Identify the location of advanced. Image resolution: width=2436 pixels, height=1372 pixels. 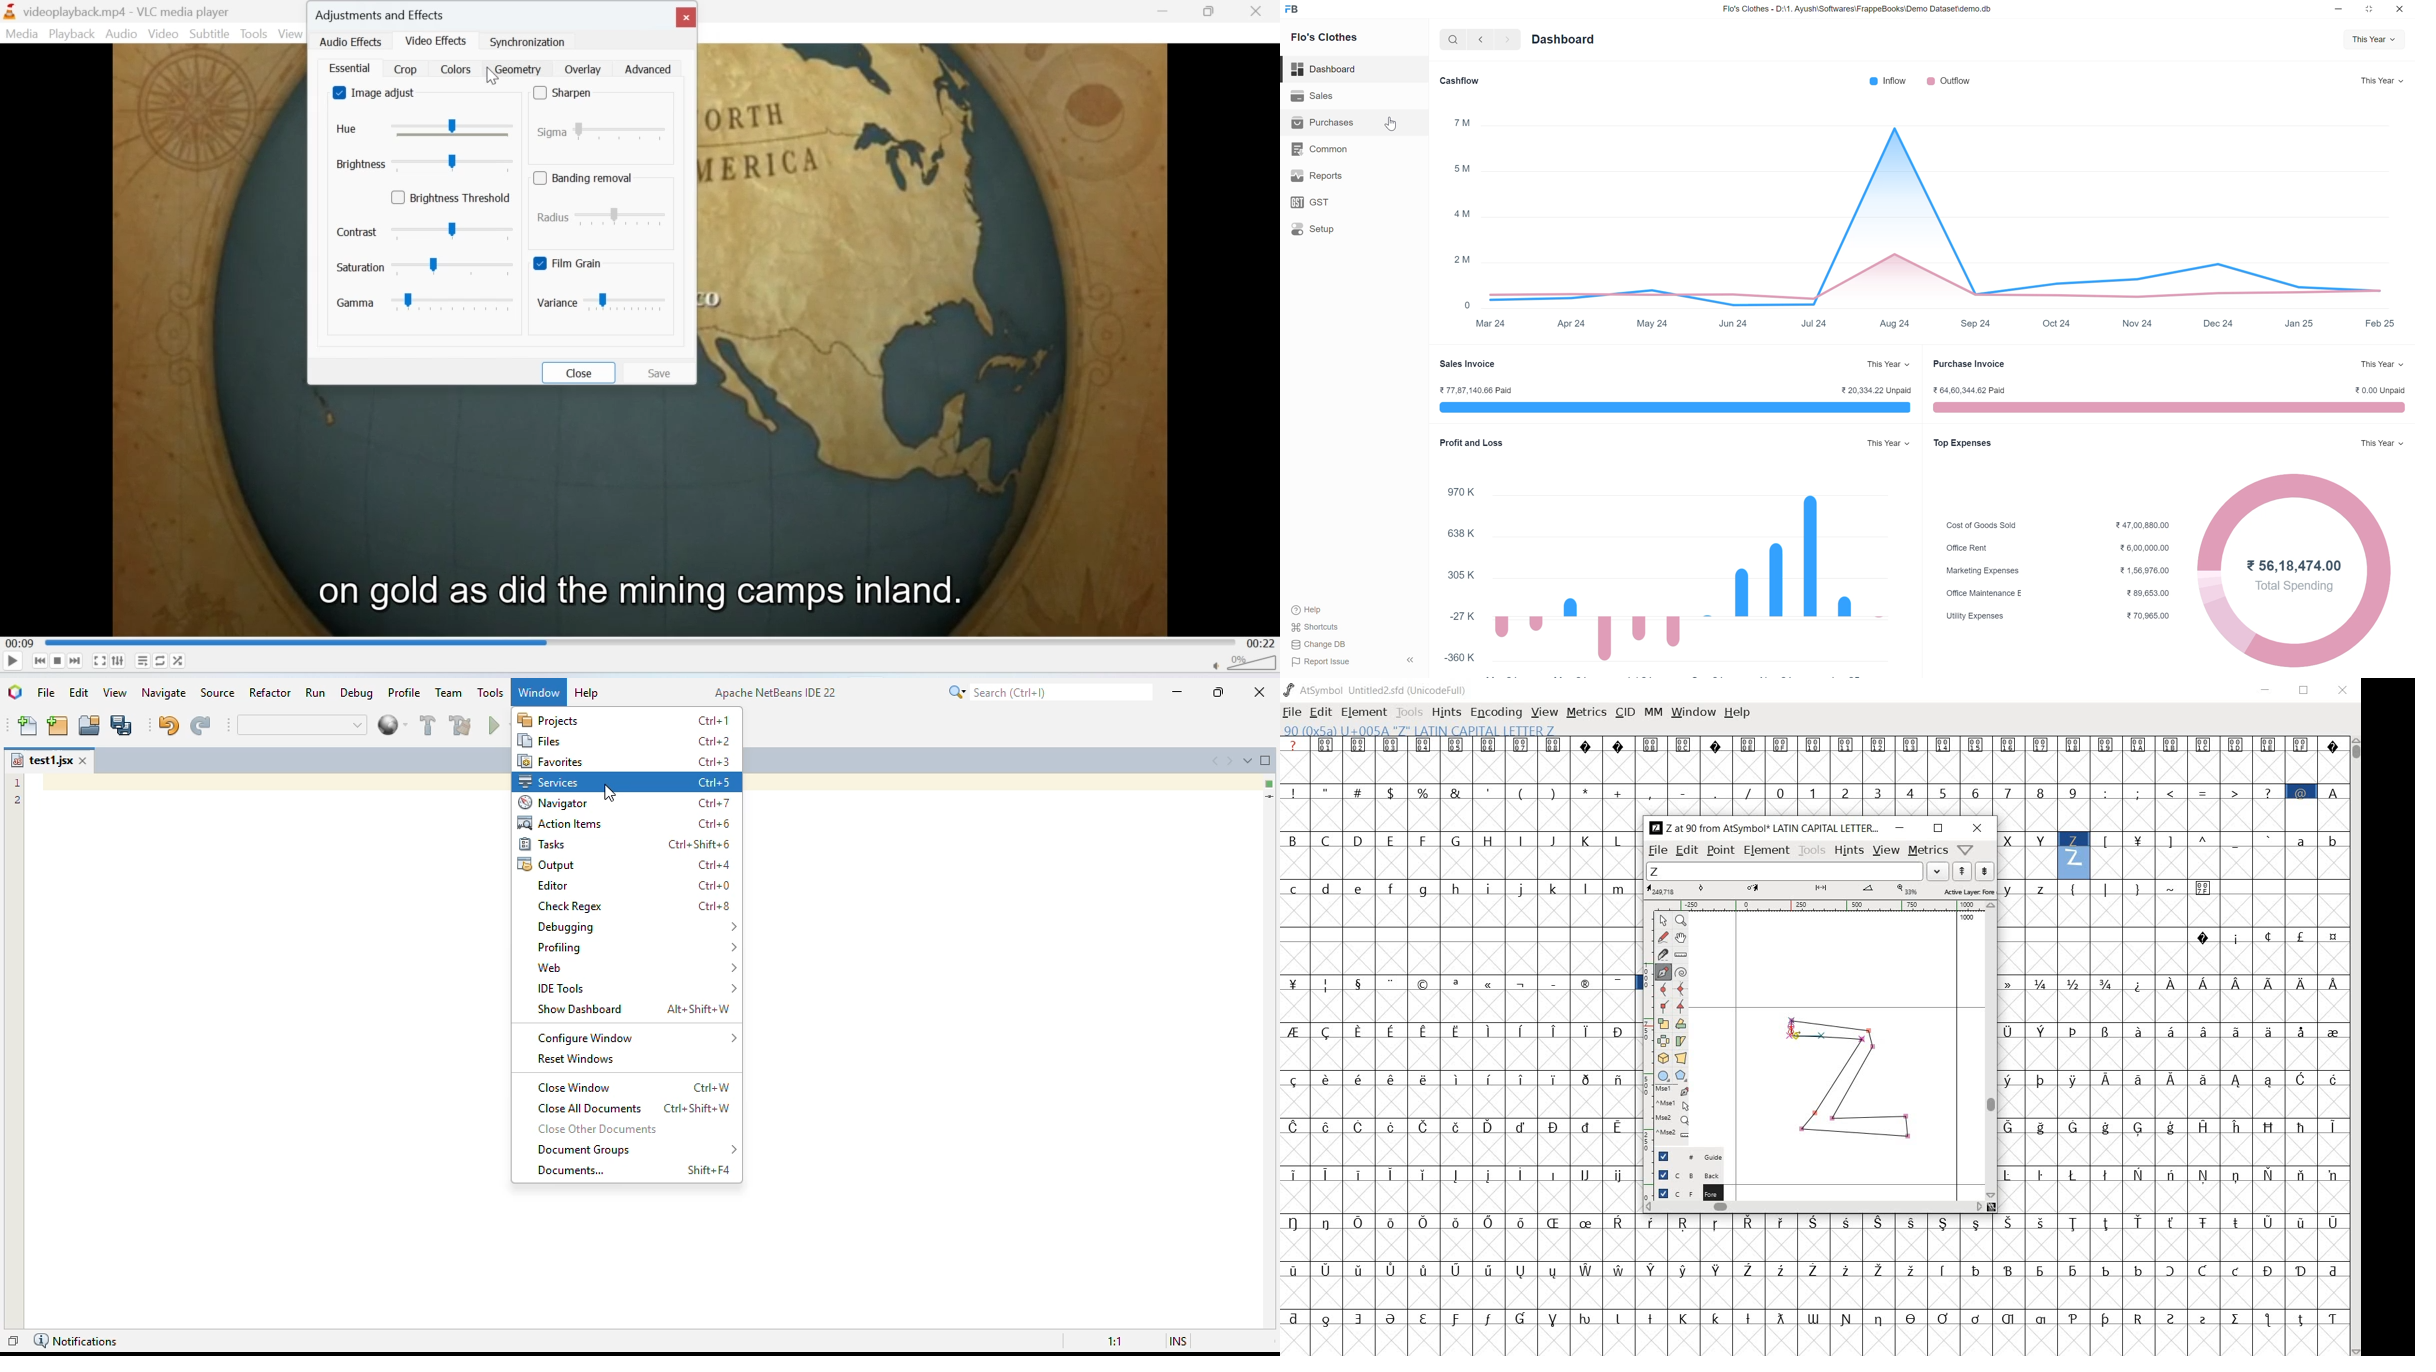
(650, 69).